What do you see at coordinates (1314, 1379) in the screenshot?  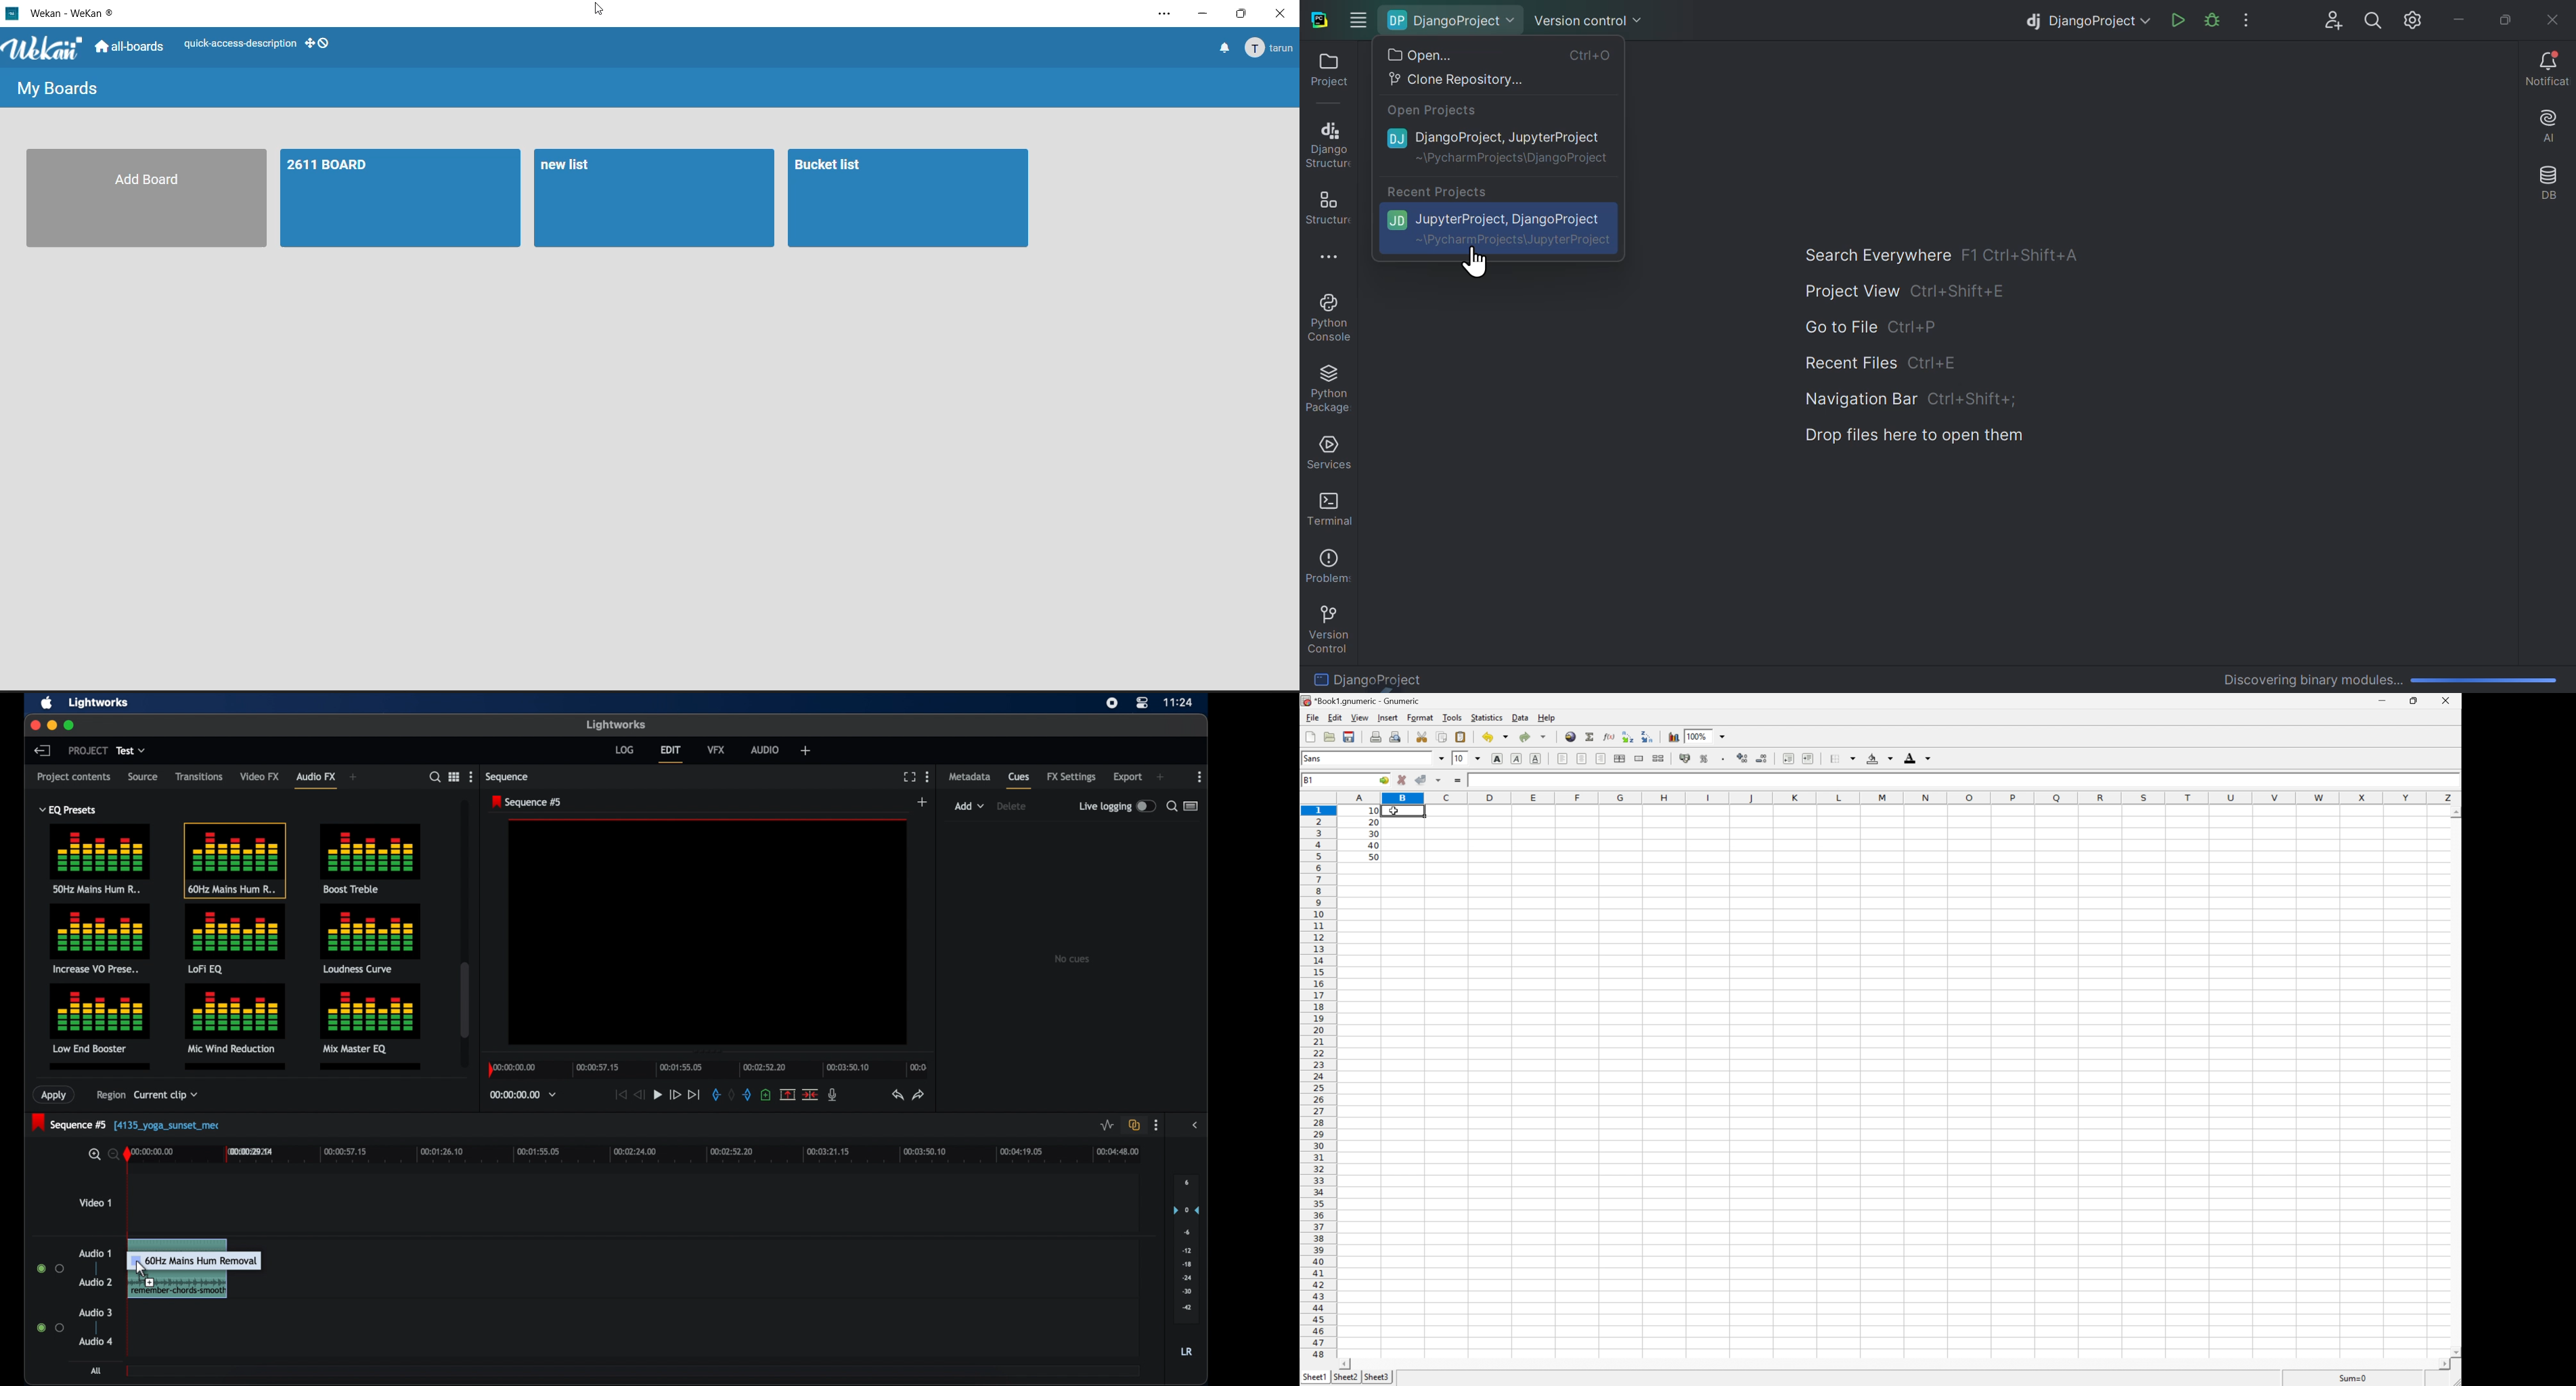 I see `Sheet1` at bounding box center [1314, 1379].